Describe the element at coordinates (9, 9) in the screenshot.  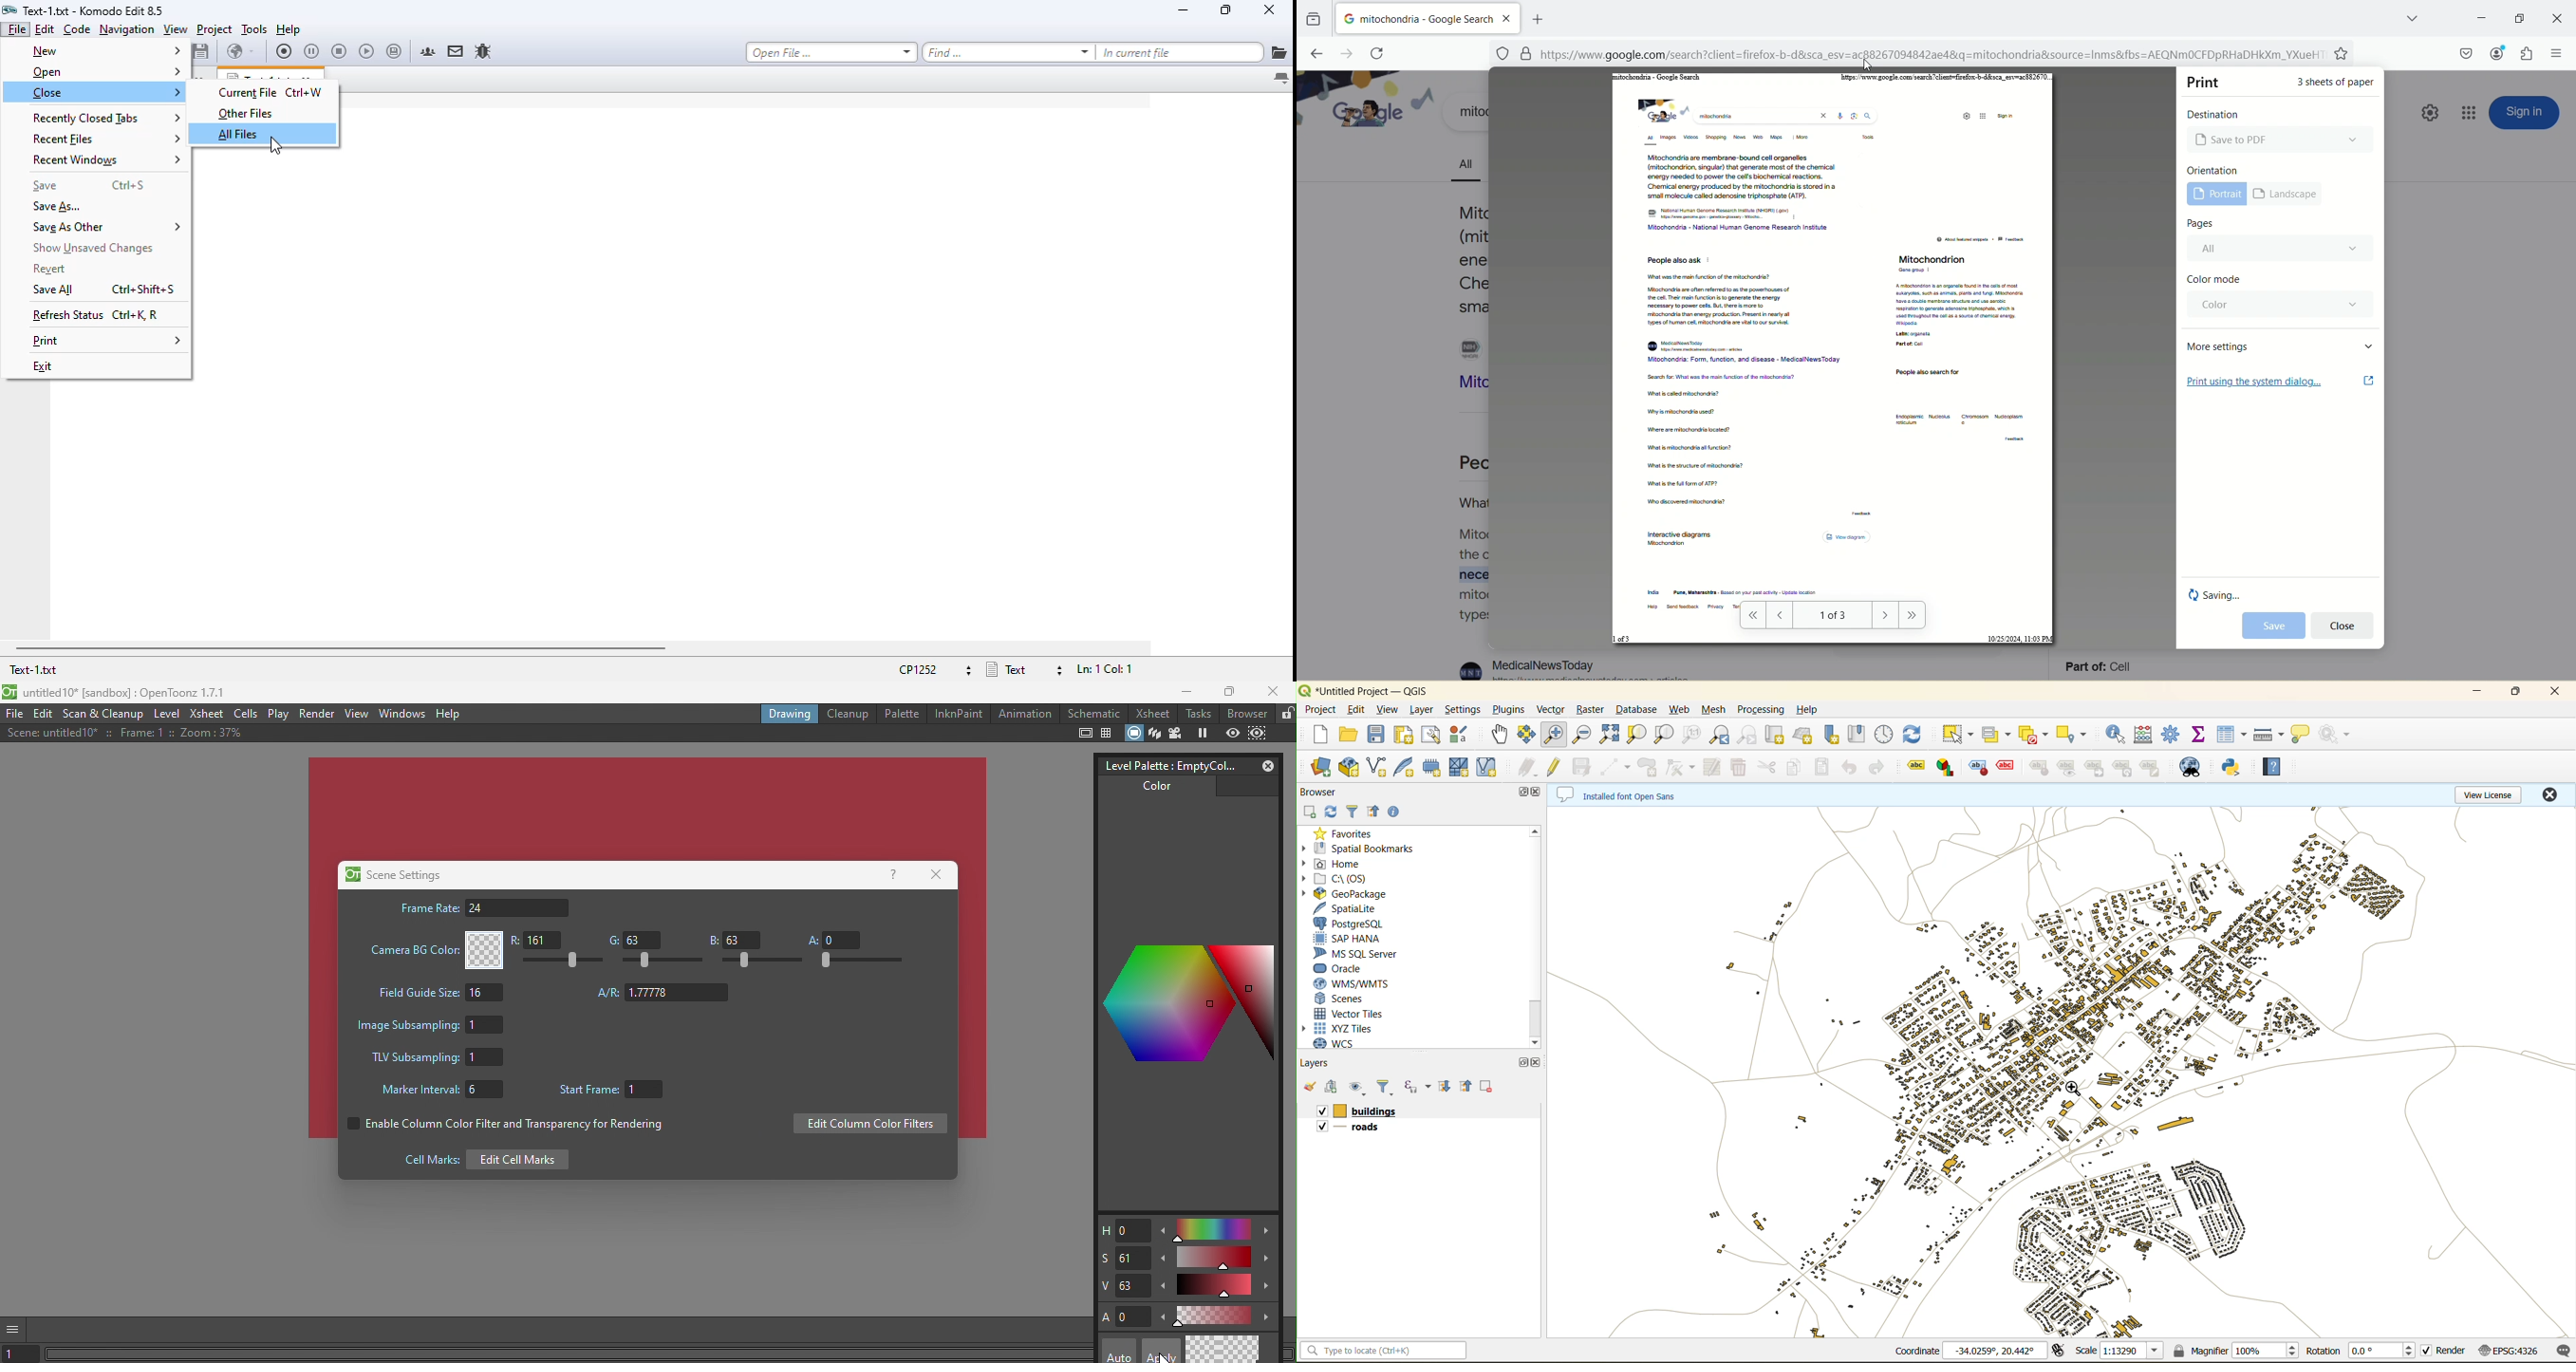
I see `logo` at that location.